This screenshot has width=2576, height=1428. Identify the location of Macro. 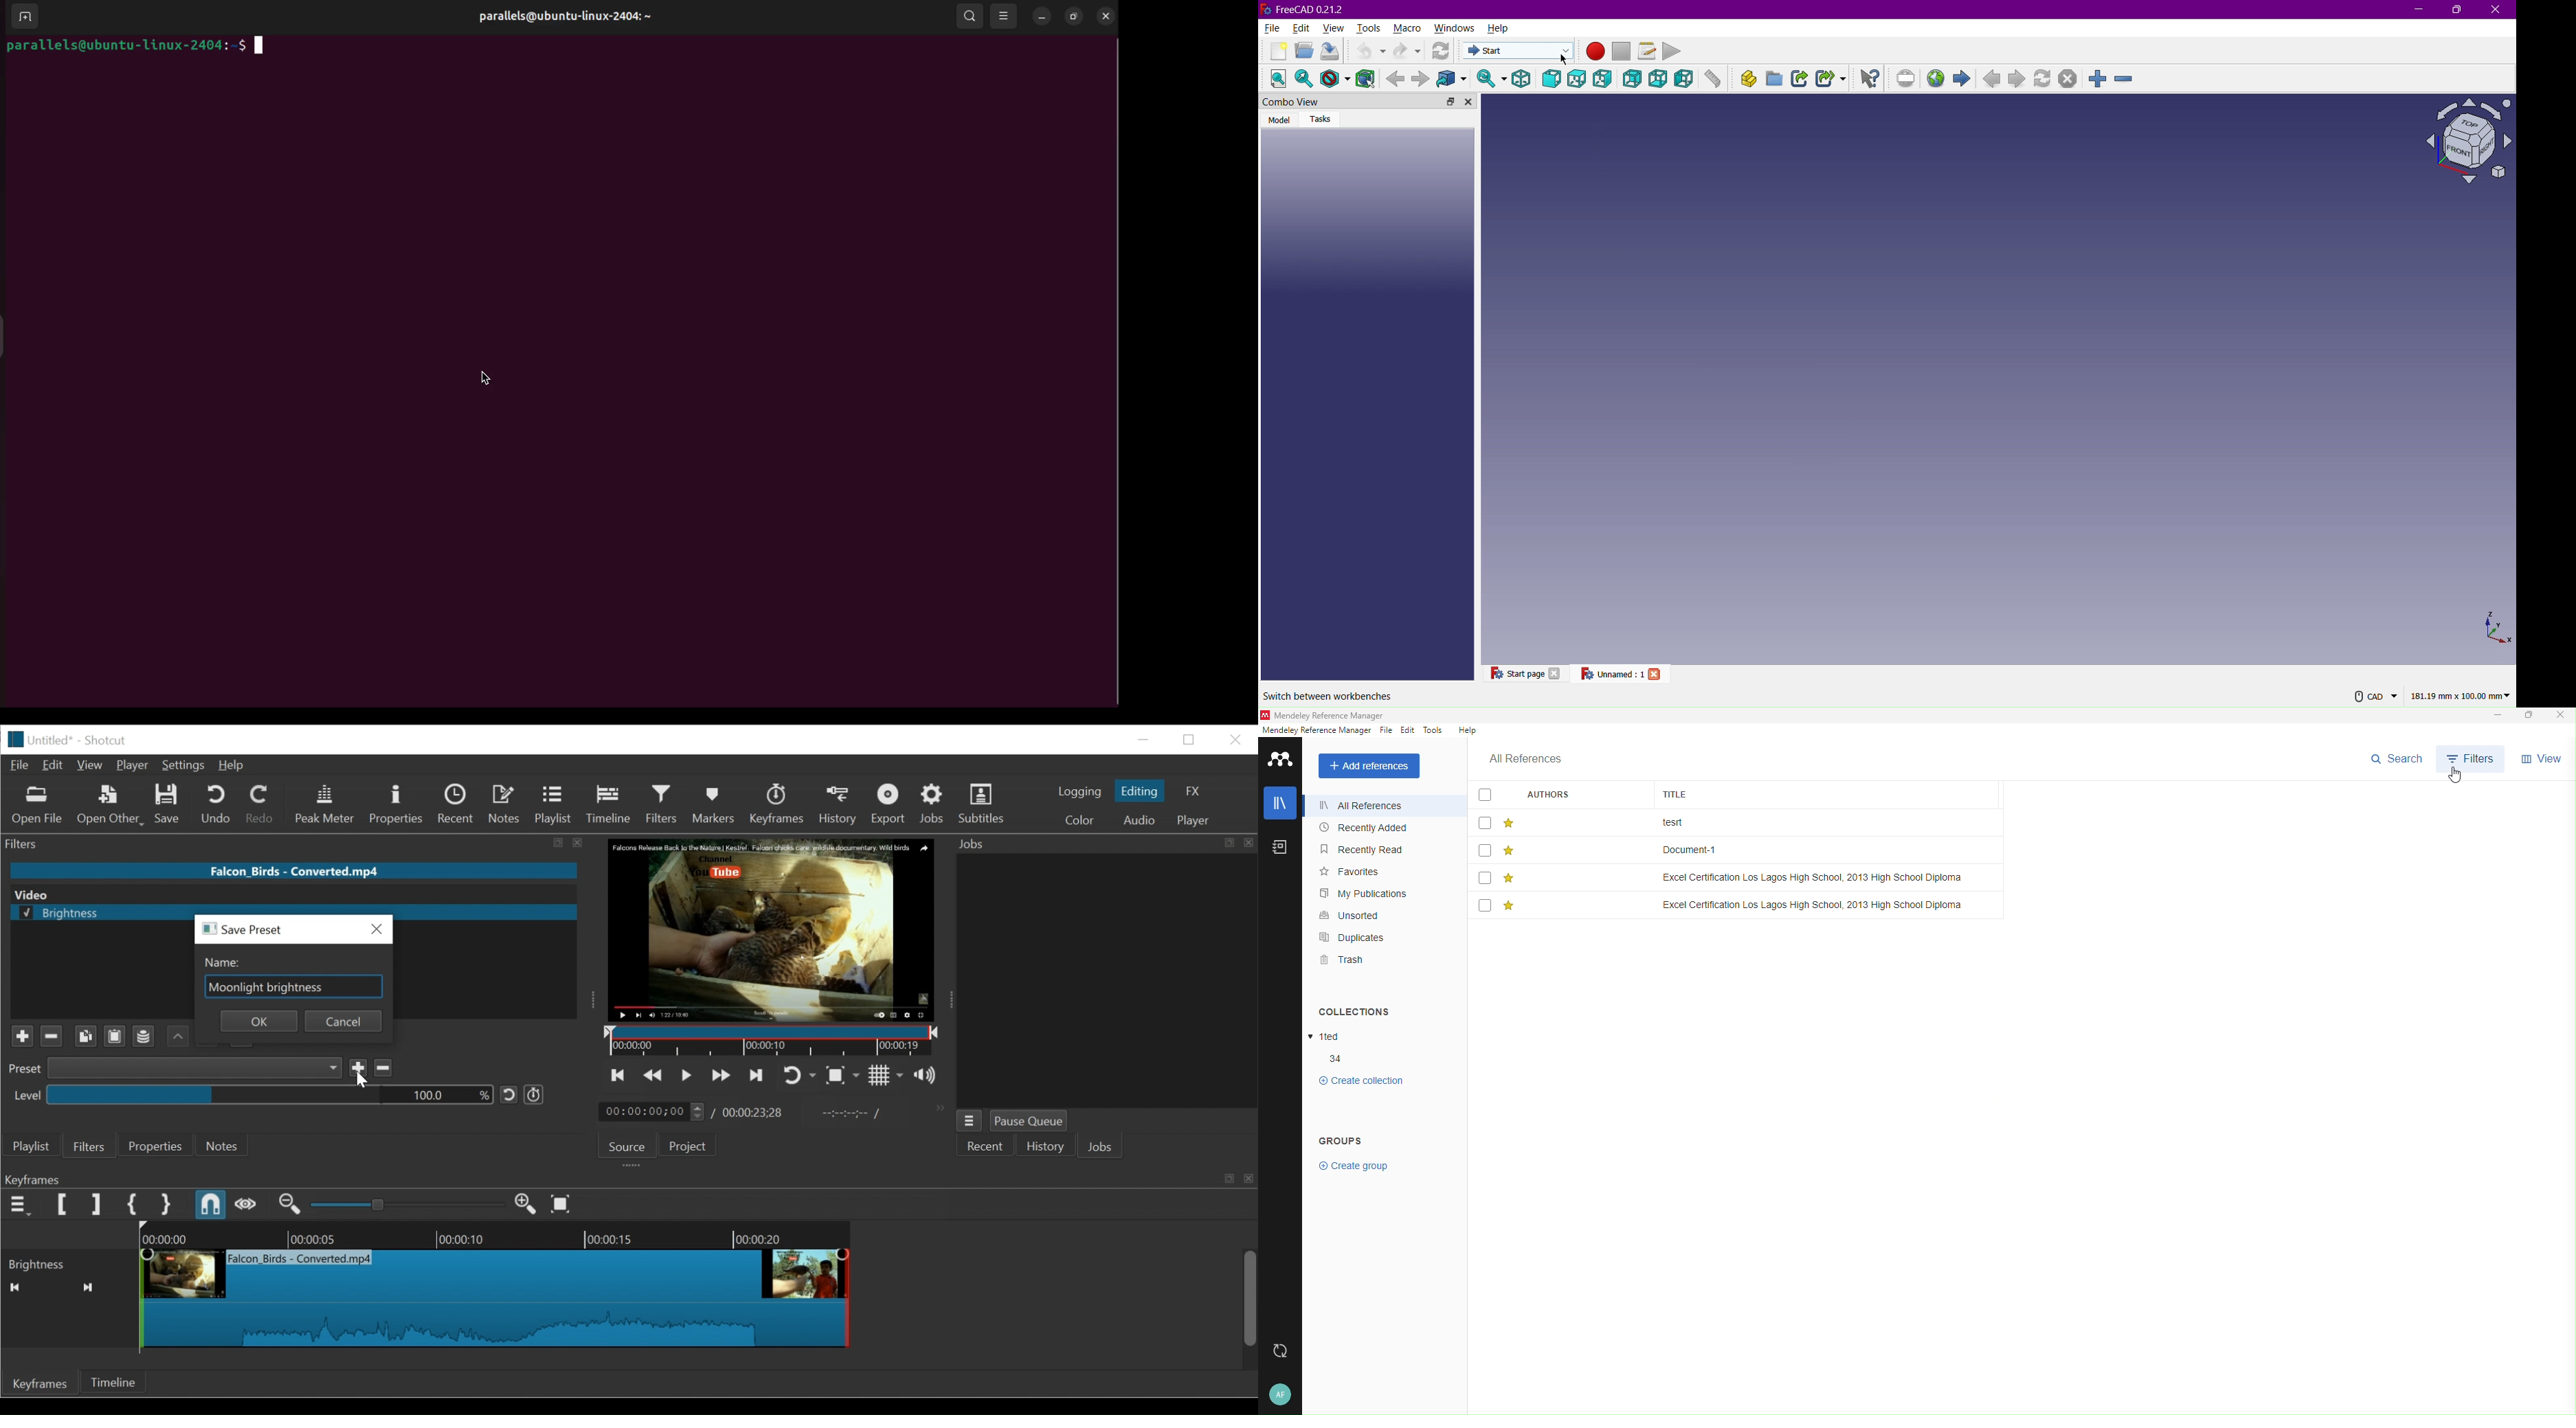
(1407, 28).